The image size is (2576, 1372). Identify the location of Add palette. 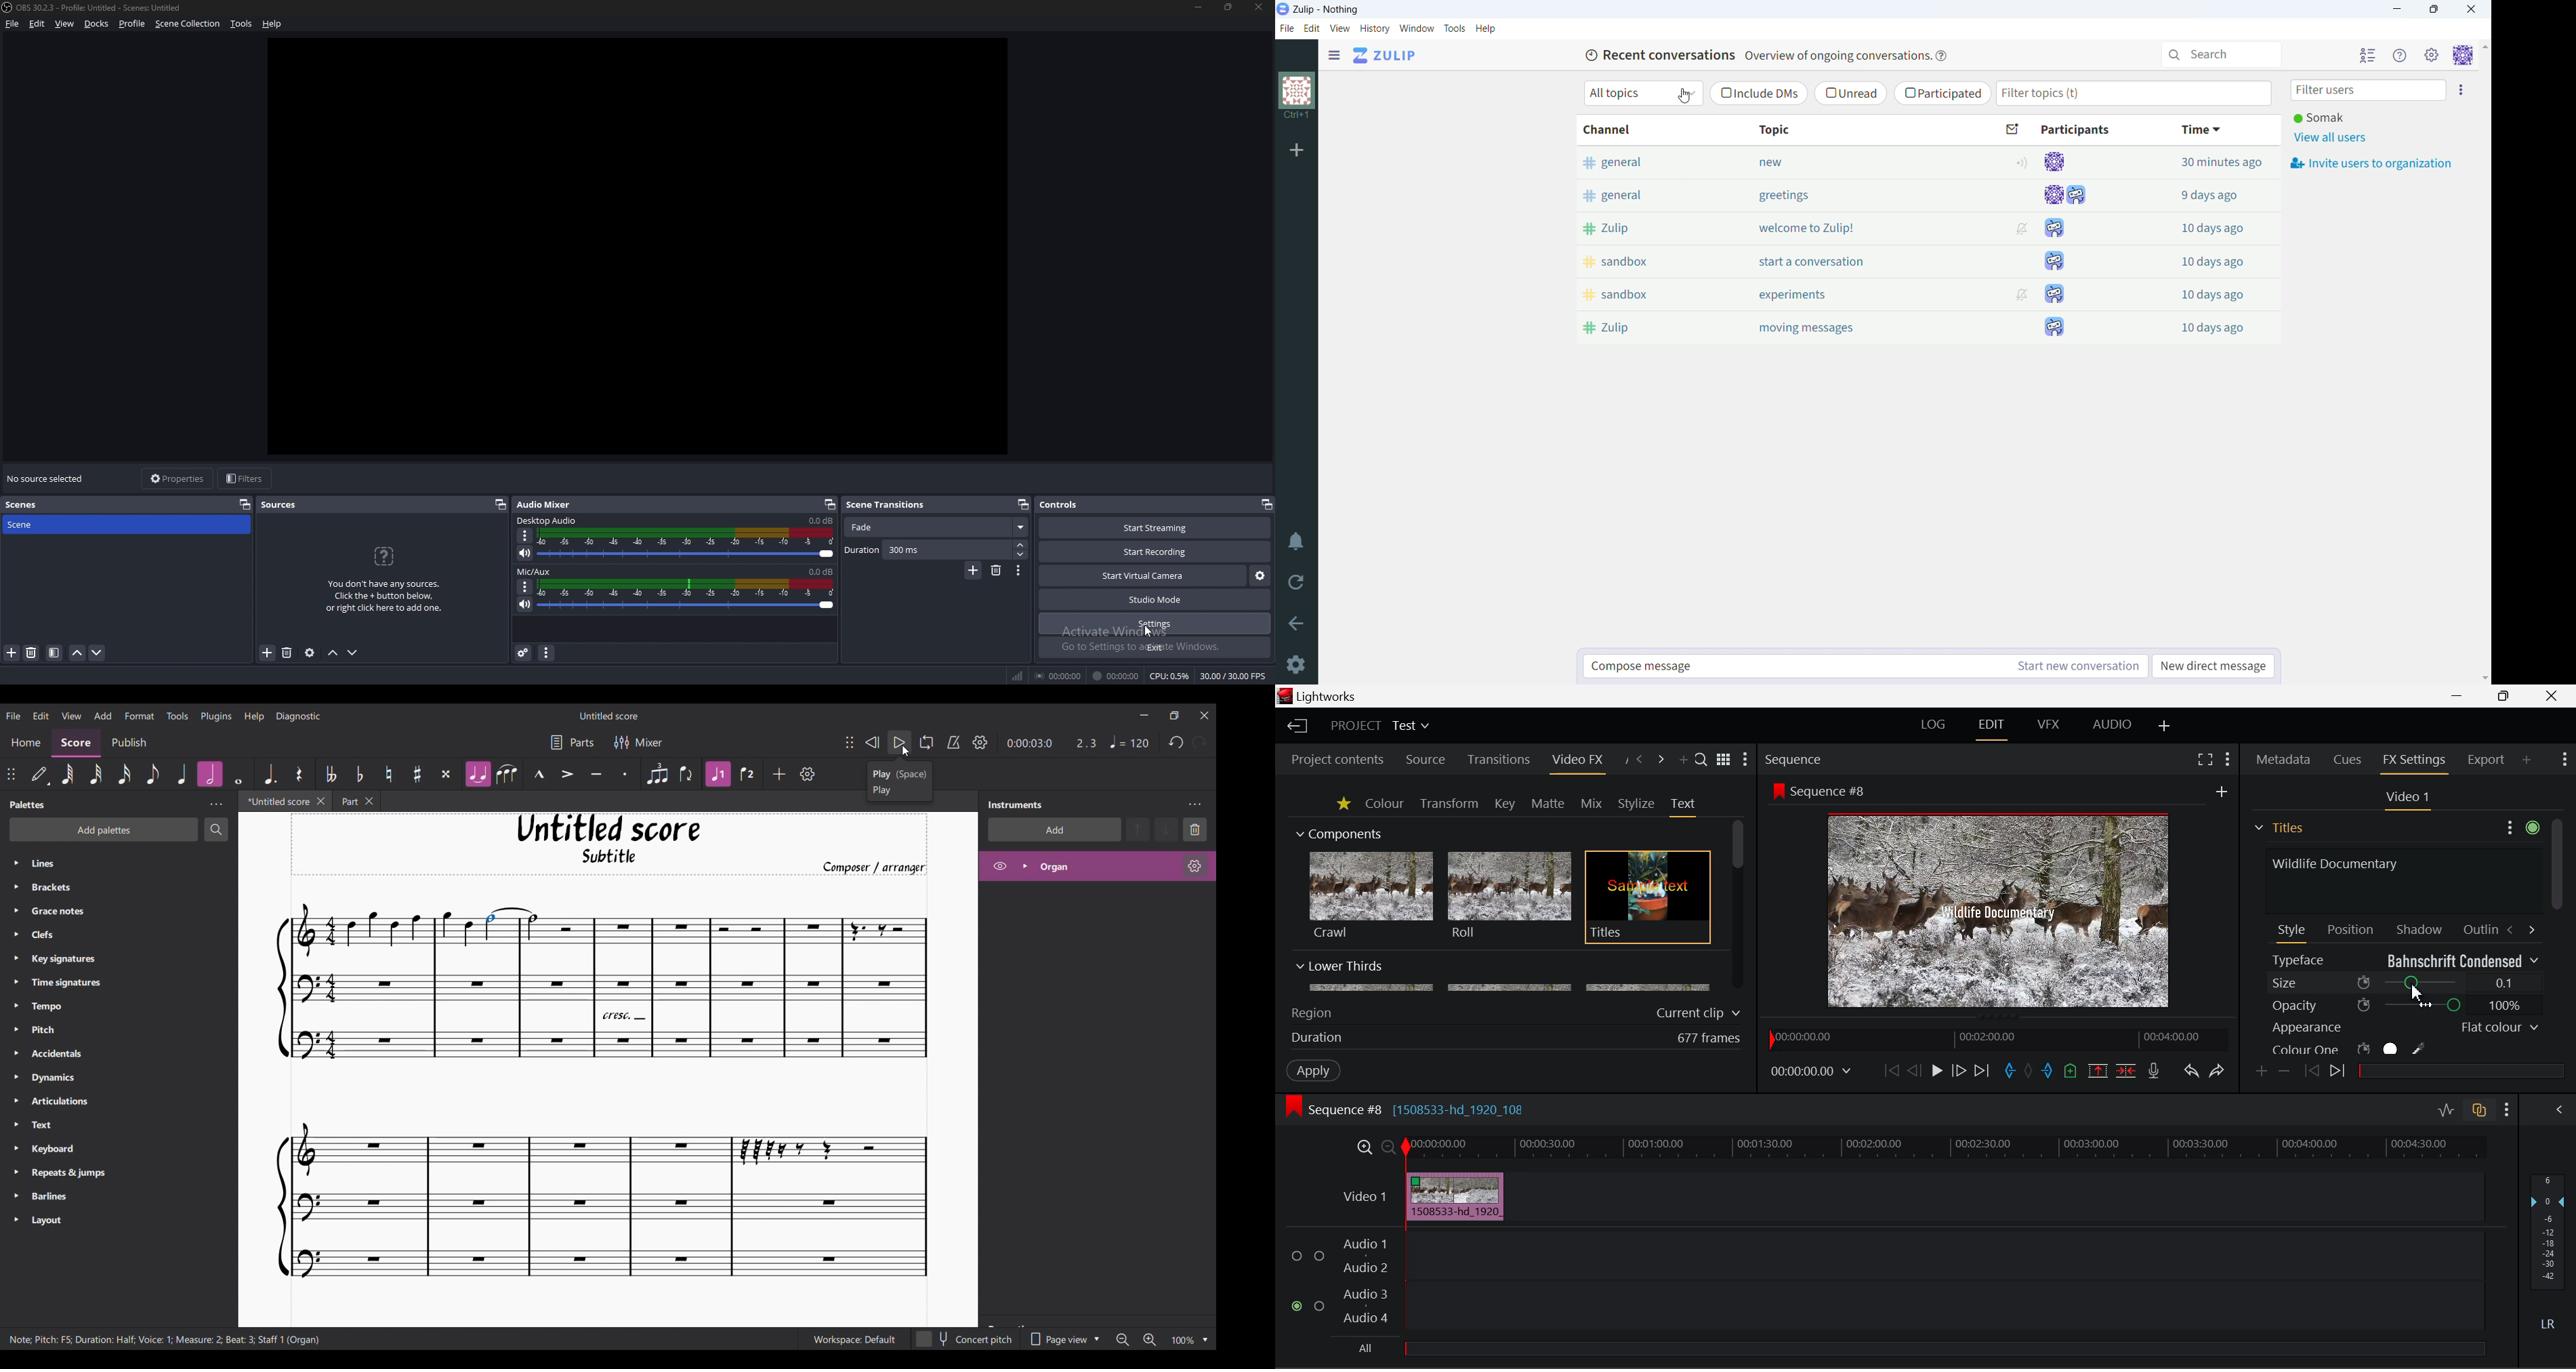
(120, 831).